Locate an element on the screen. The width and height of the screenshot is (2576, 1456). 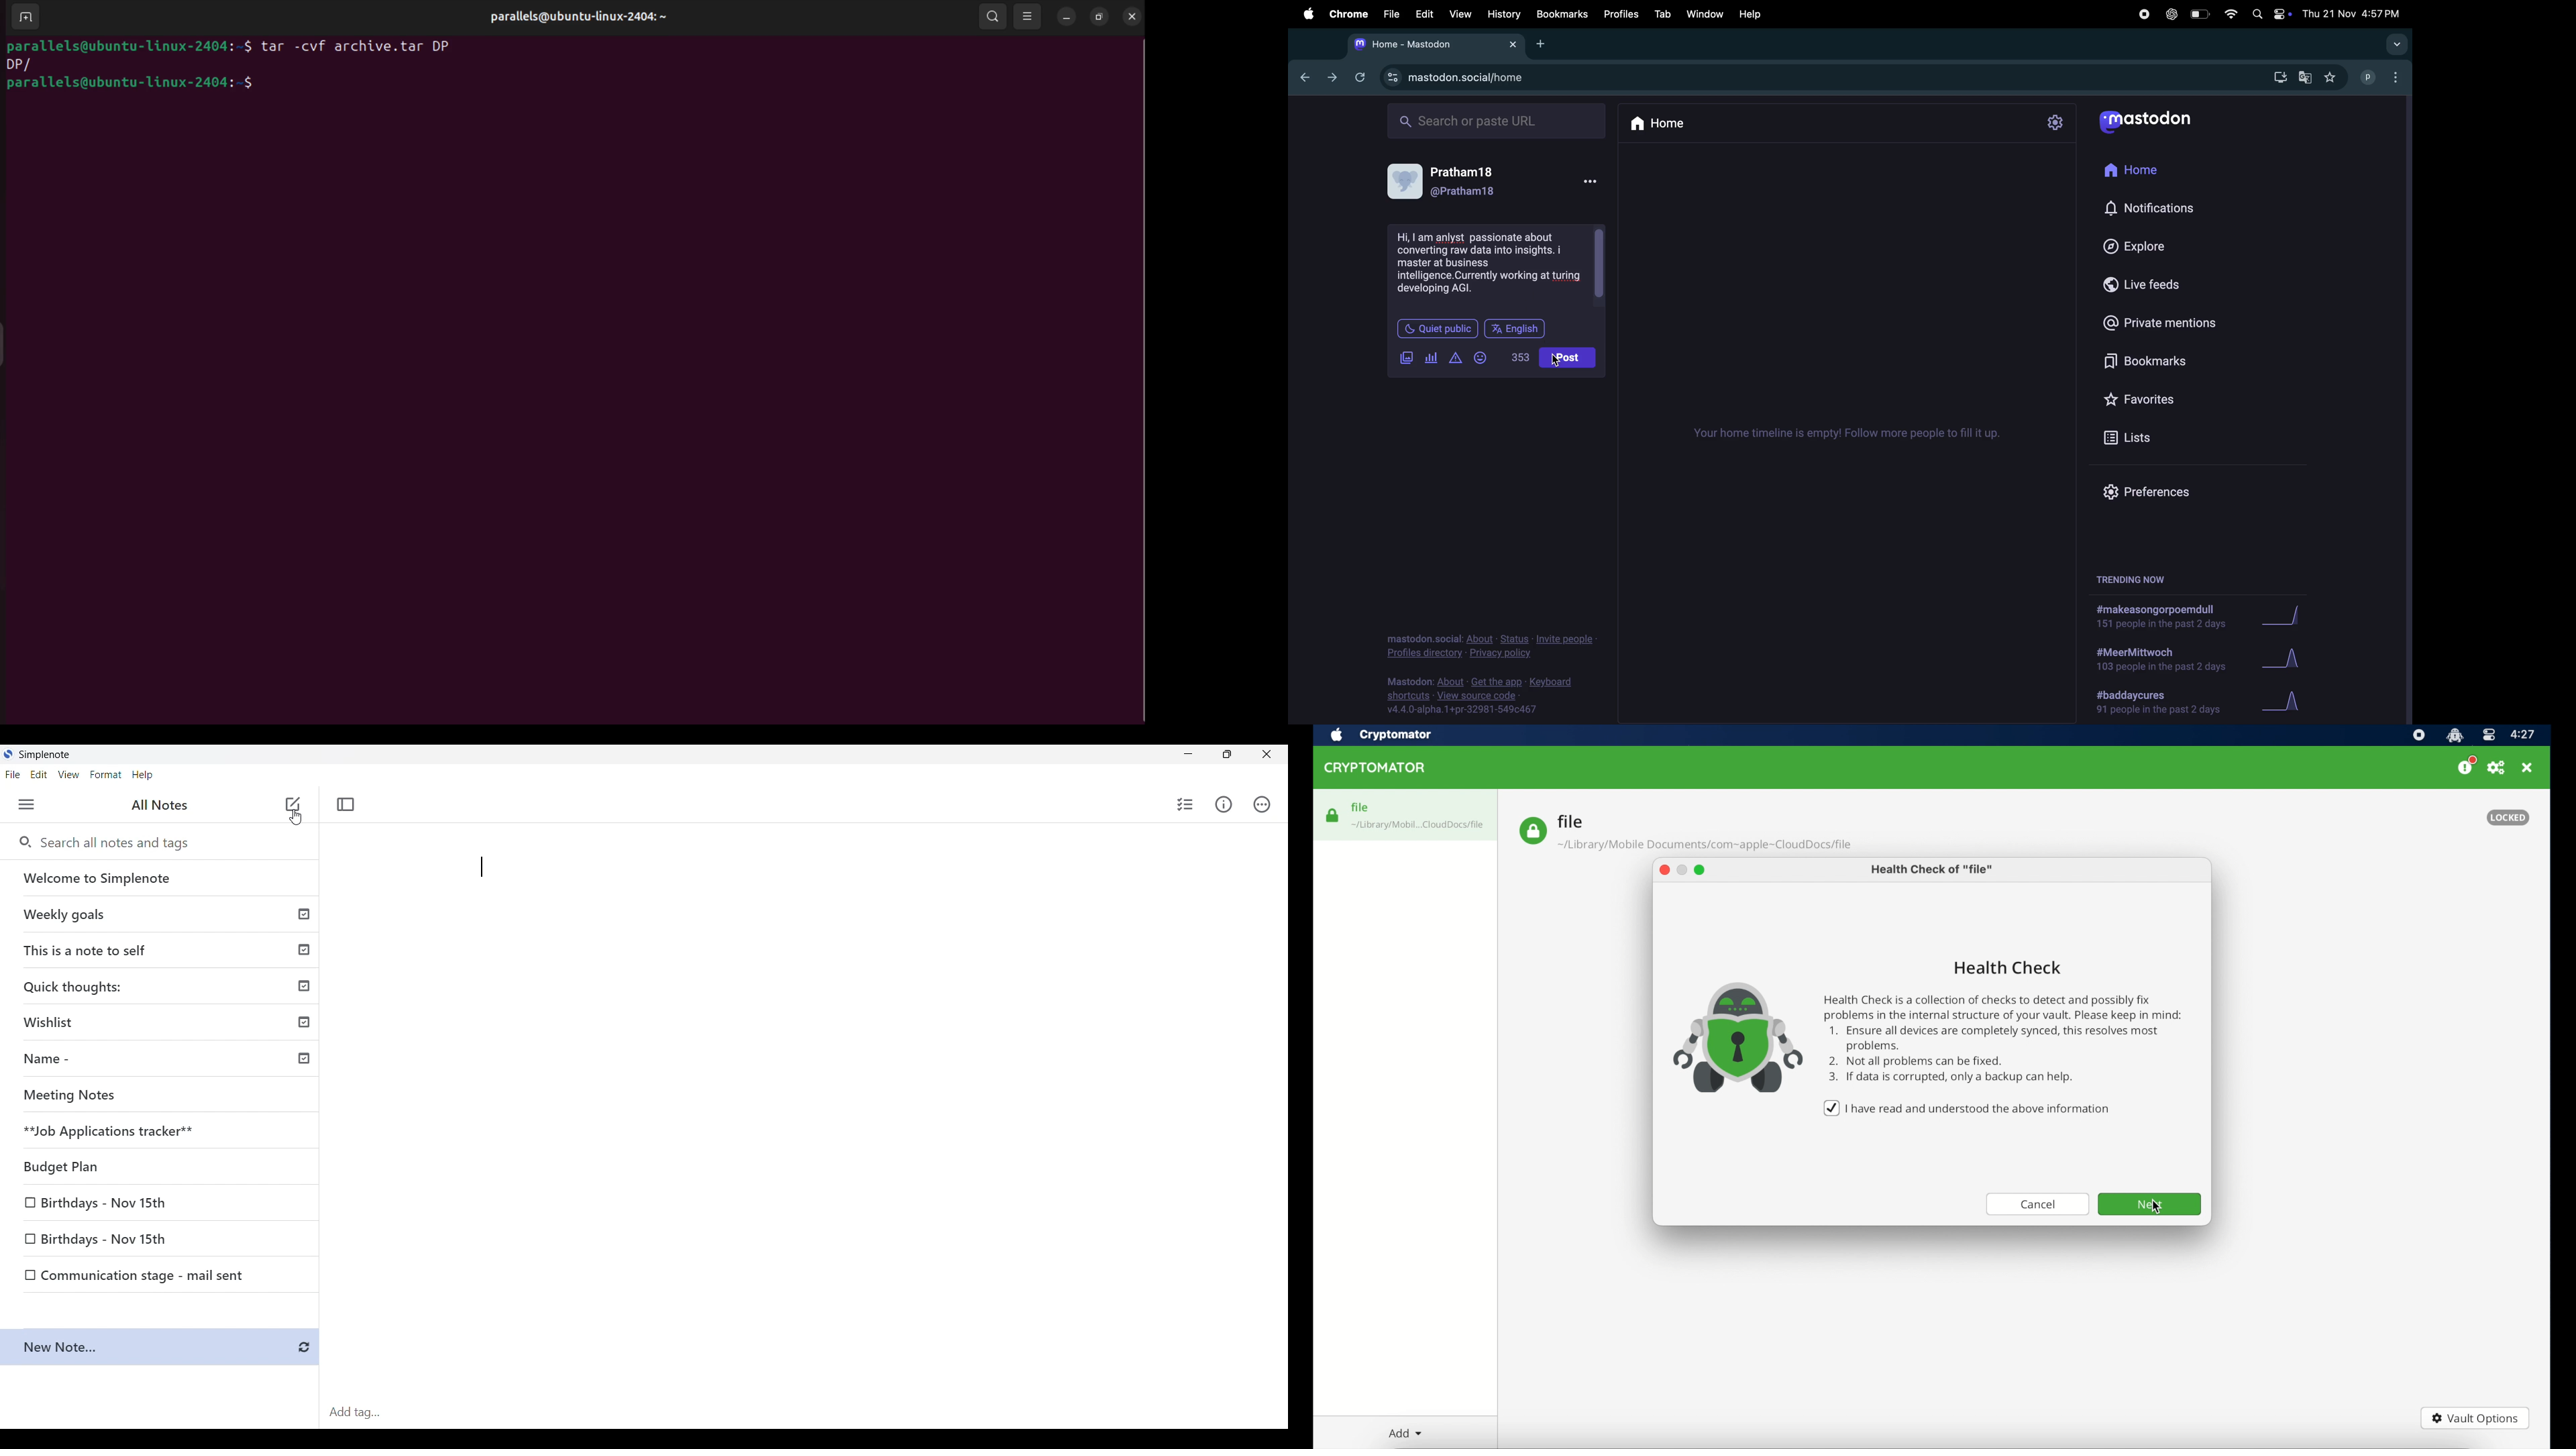
health check of "file" is located at coordinates (1933, 872).